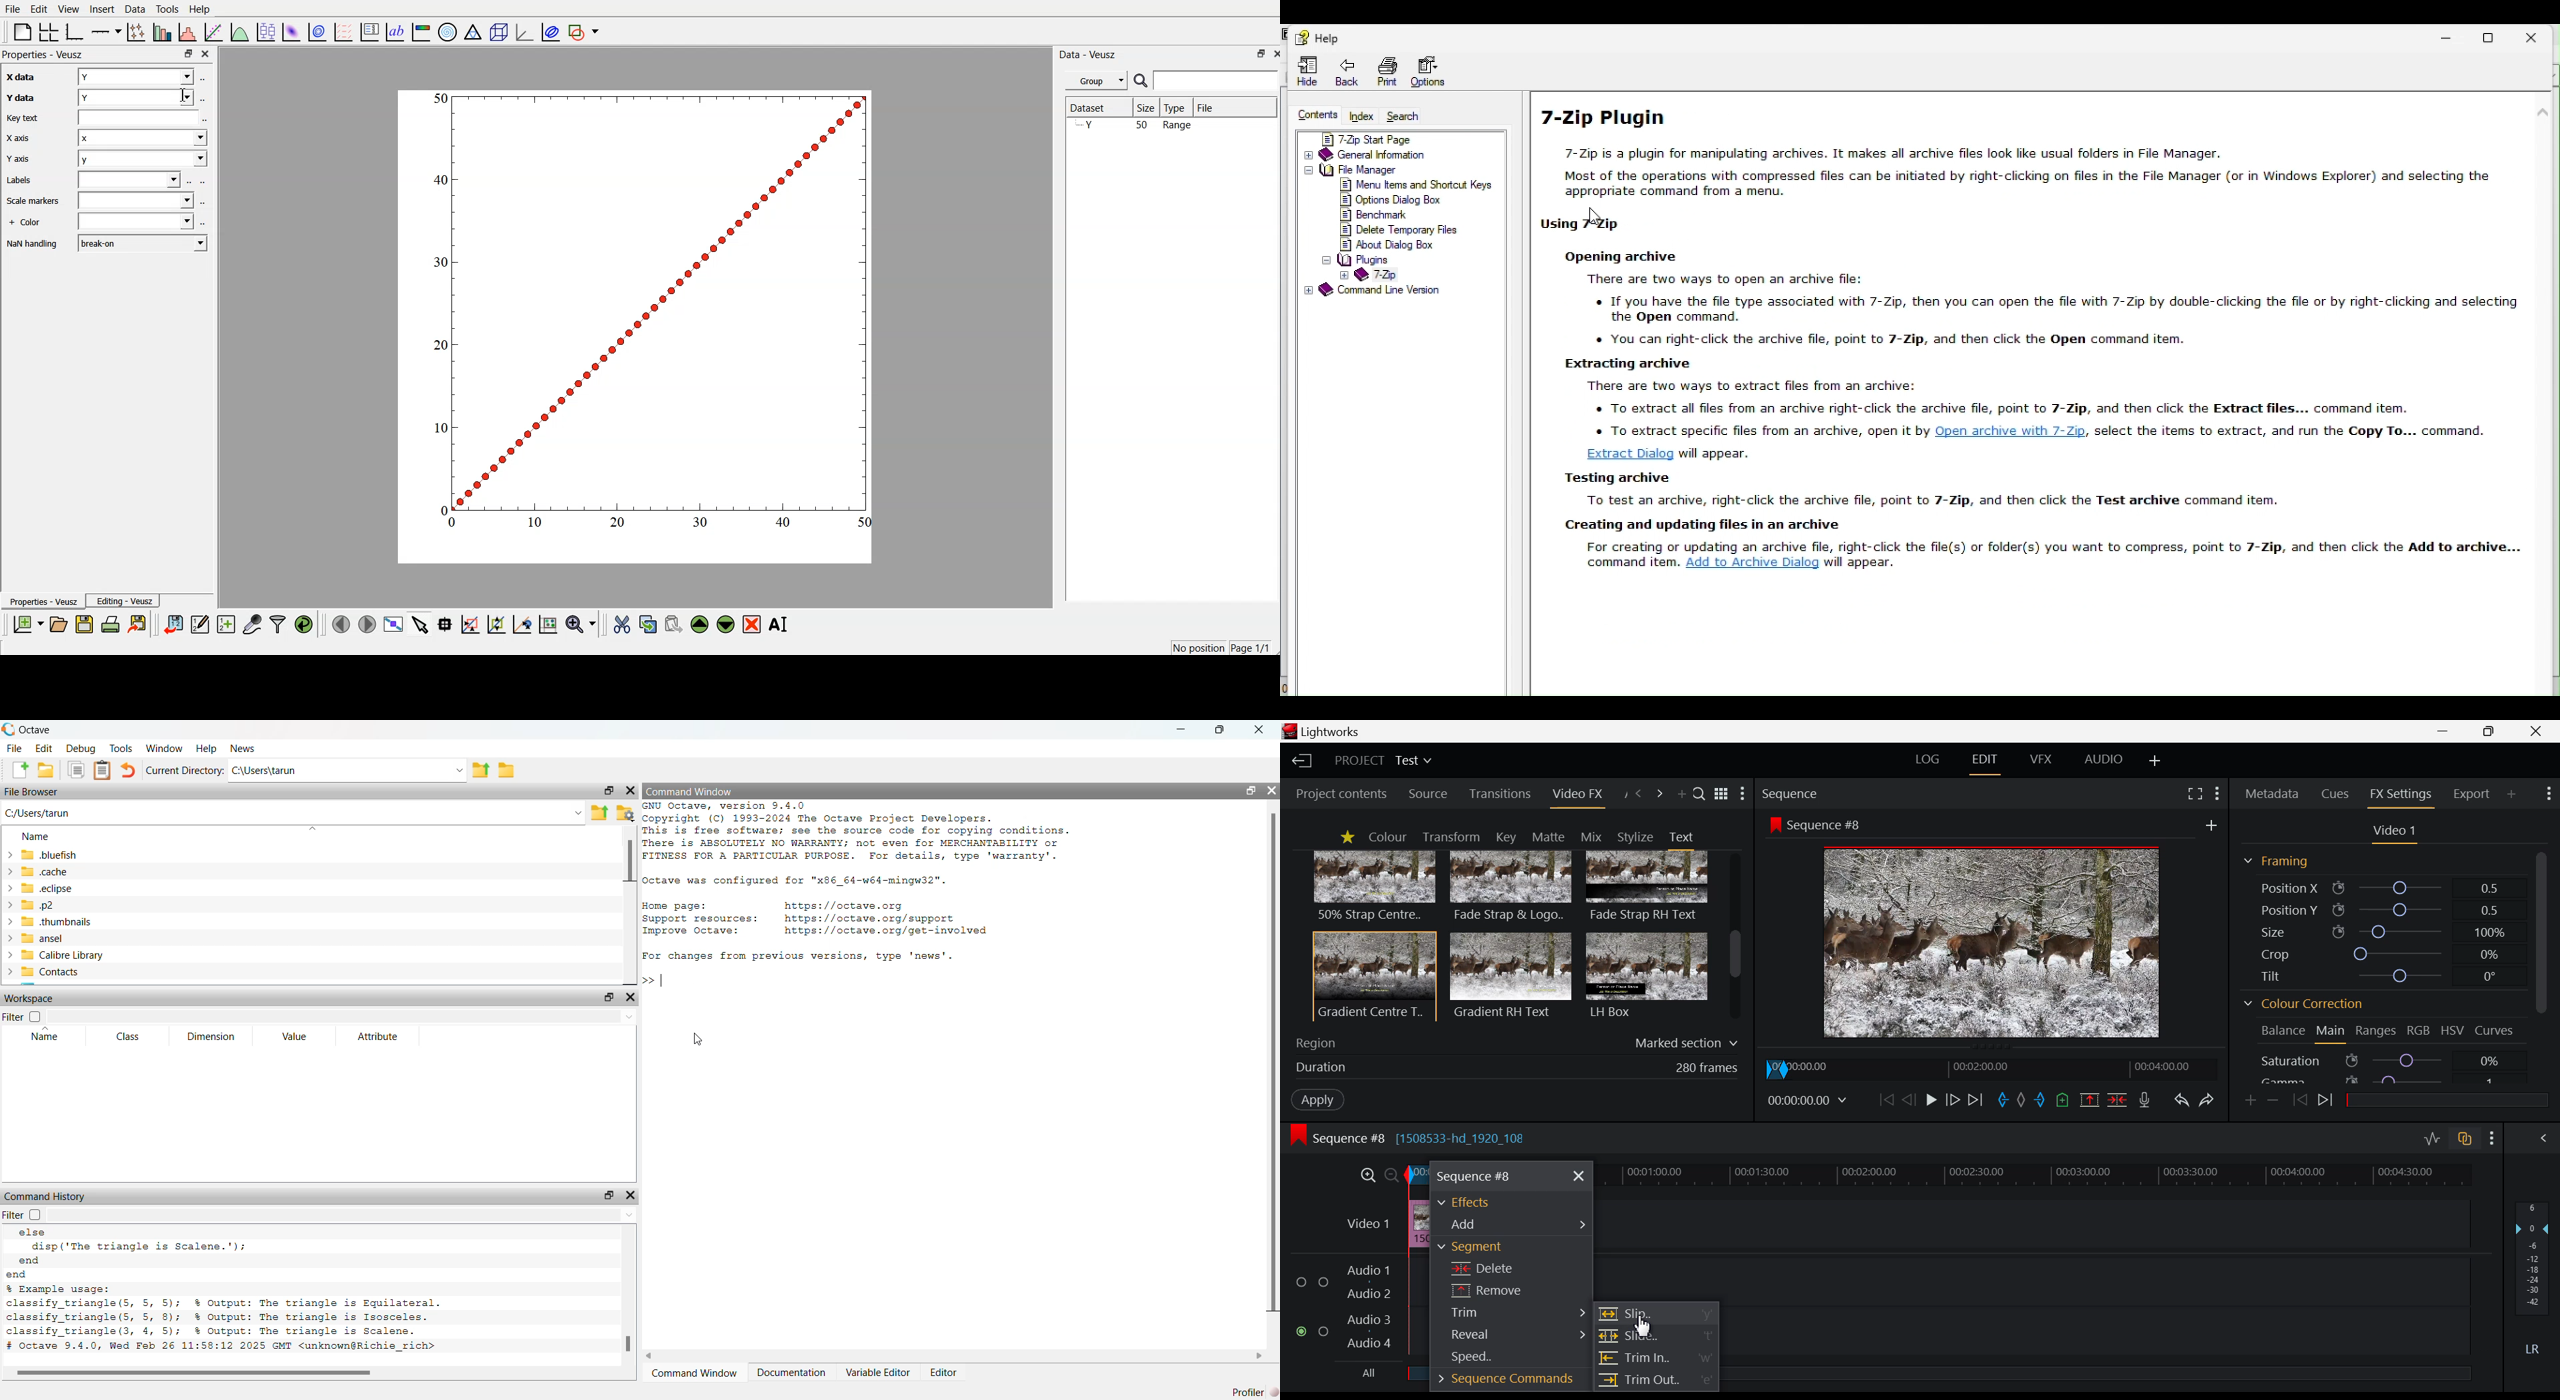  Describe the element at coordinates (46, 728) in the screenshot. I see `octave` at that location.